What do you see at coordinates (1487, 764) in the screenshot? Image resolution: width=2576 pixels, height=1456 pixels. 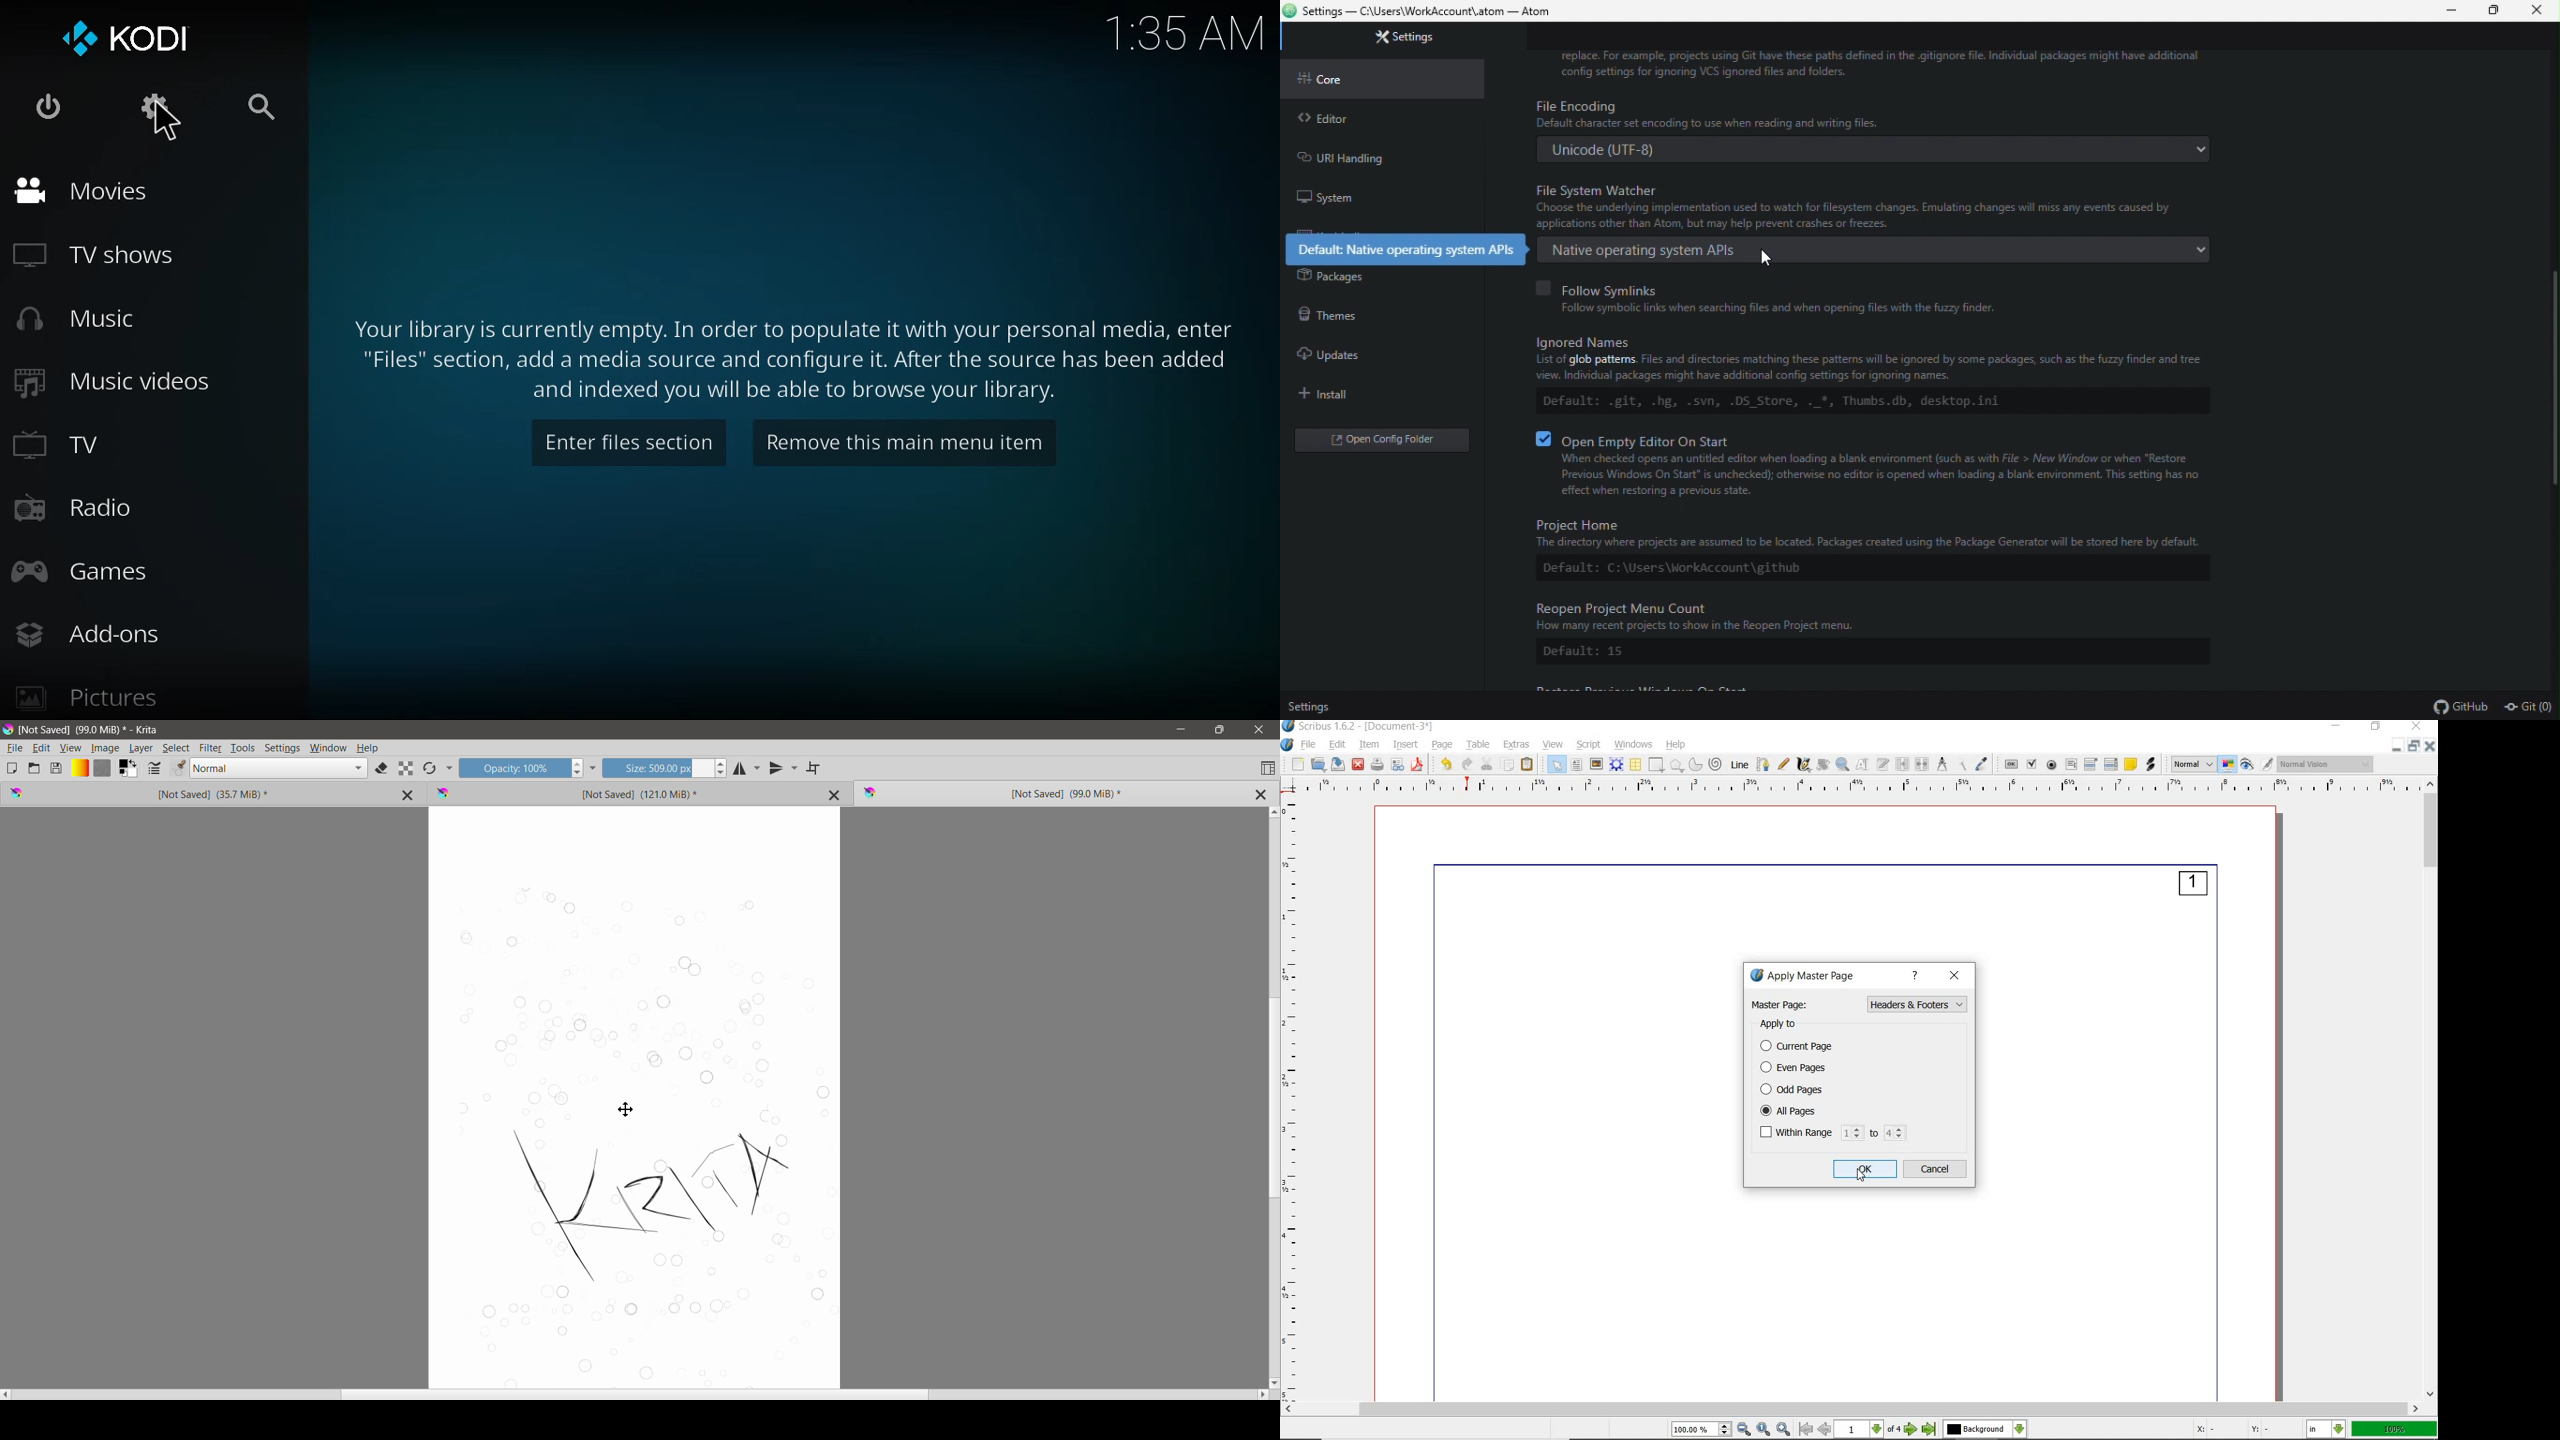 I see `cut` at bounding box center [1487, 764].